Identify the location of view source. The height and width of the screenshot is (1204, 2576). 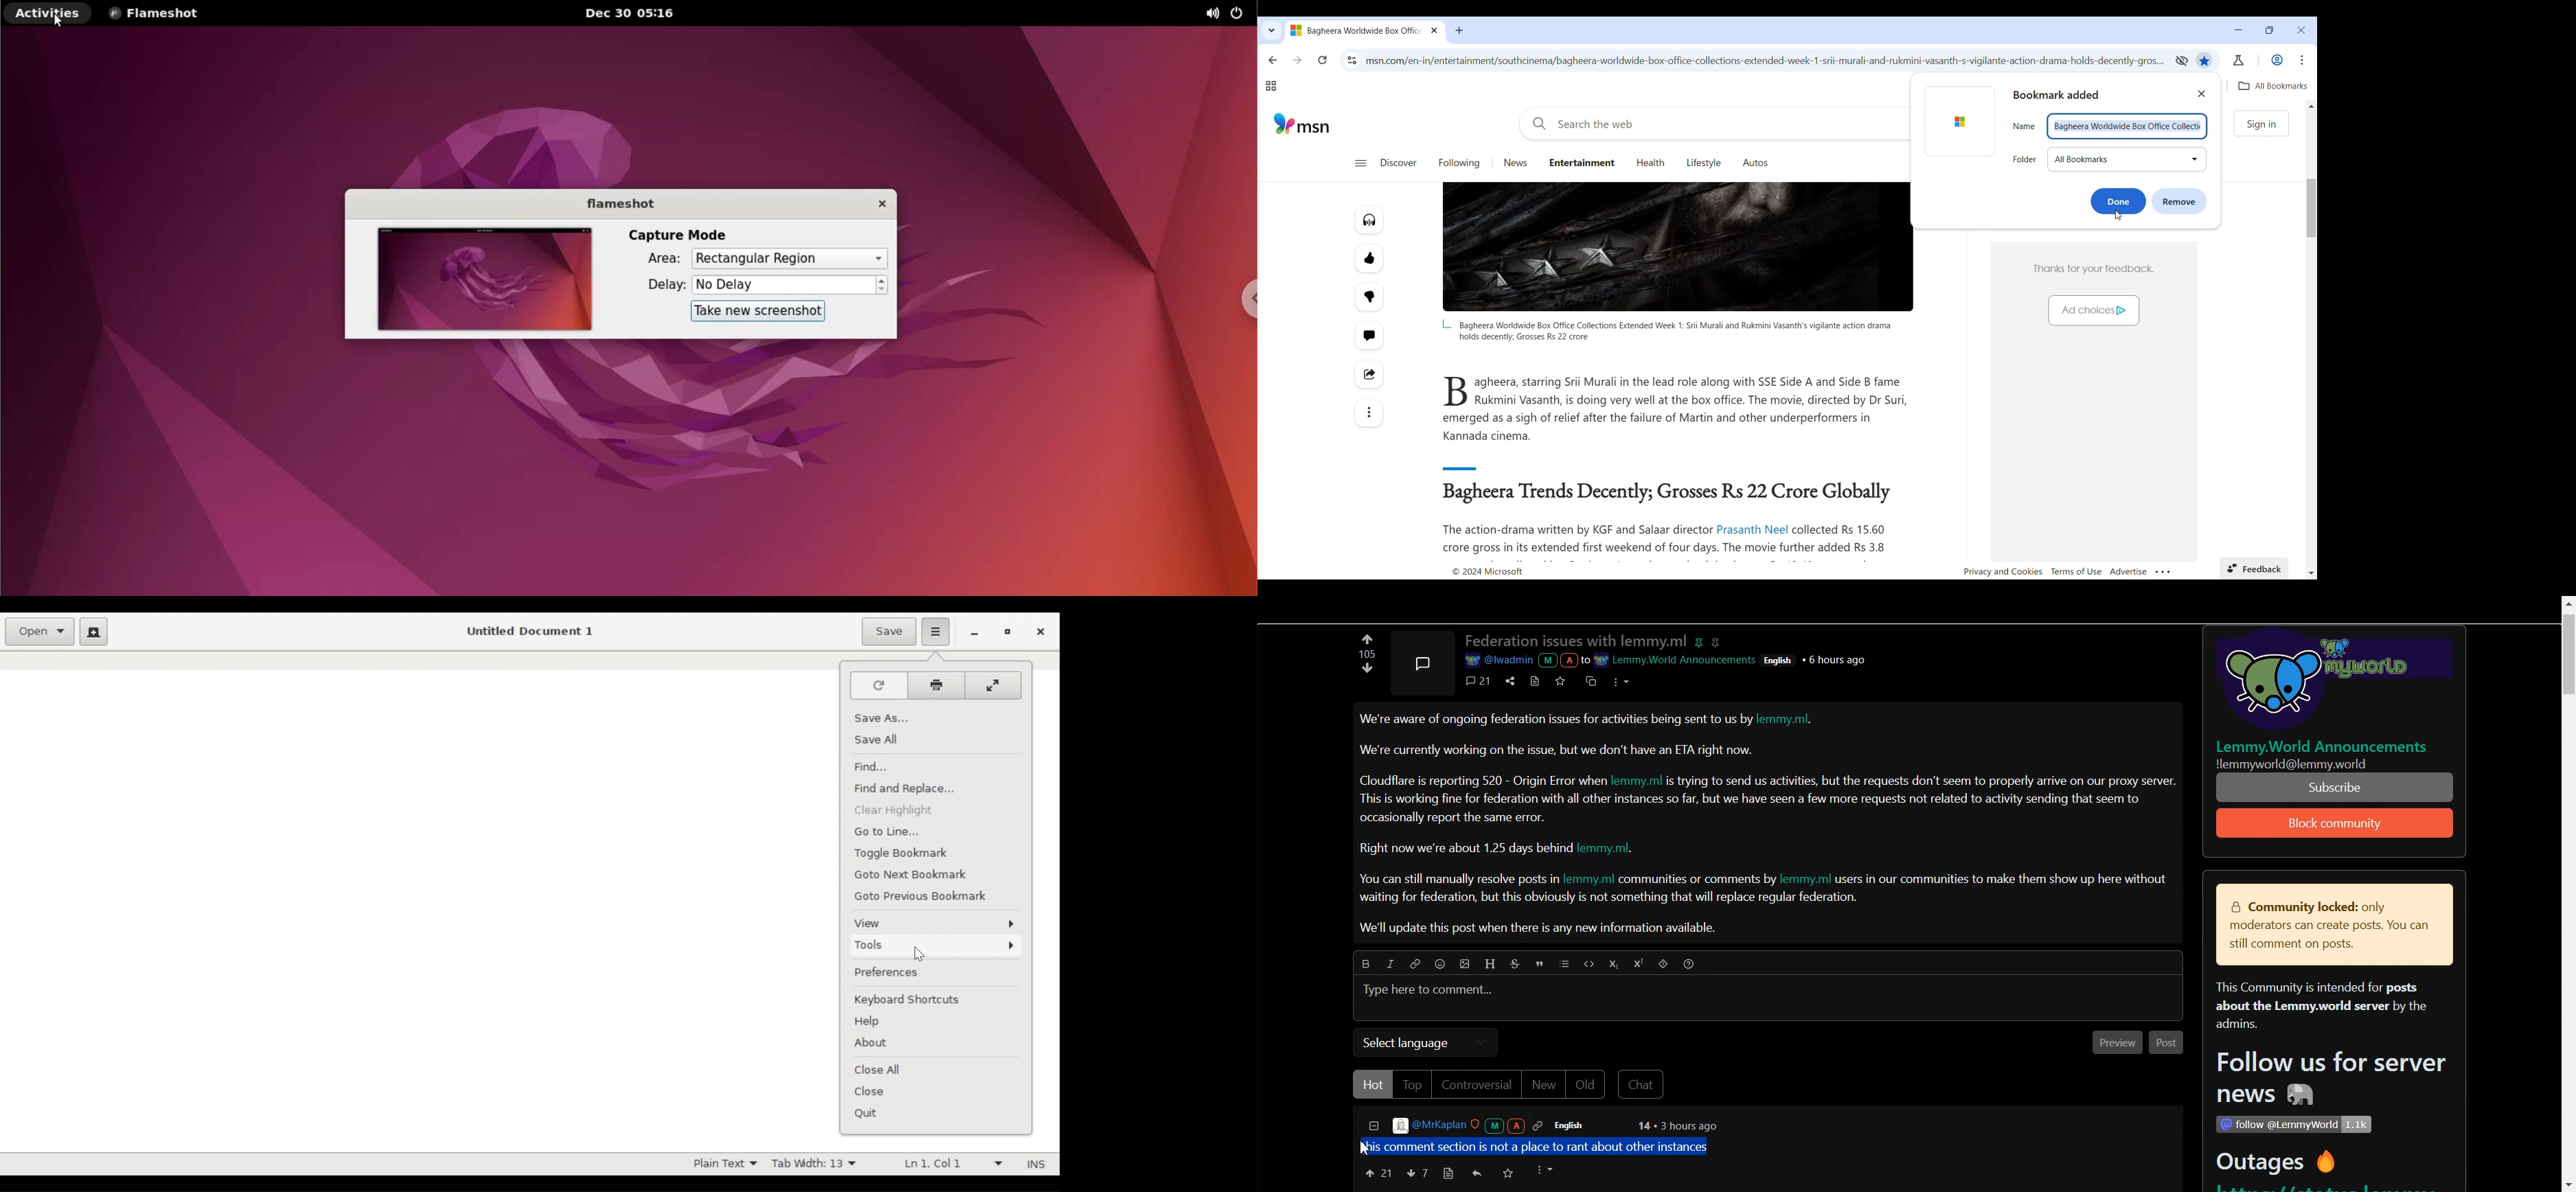
(1535, 680).